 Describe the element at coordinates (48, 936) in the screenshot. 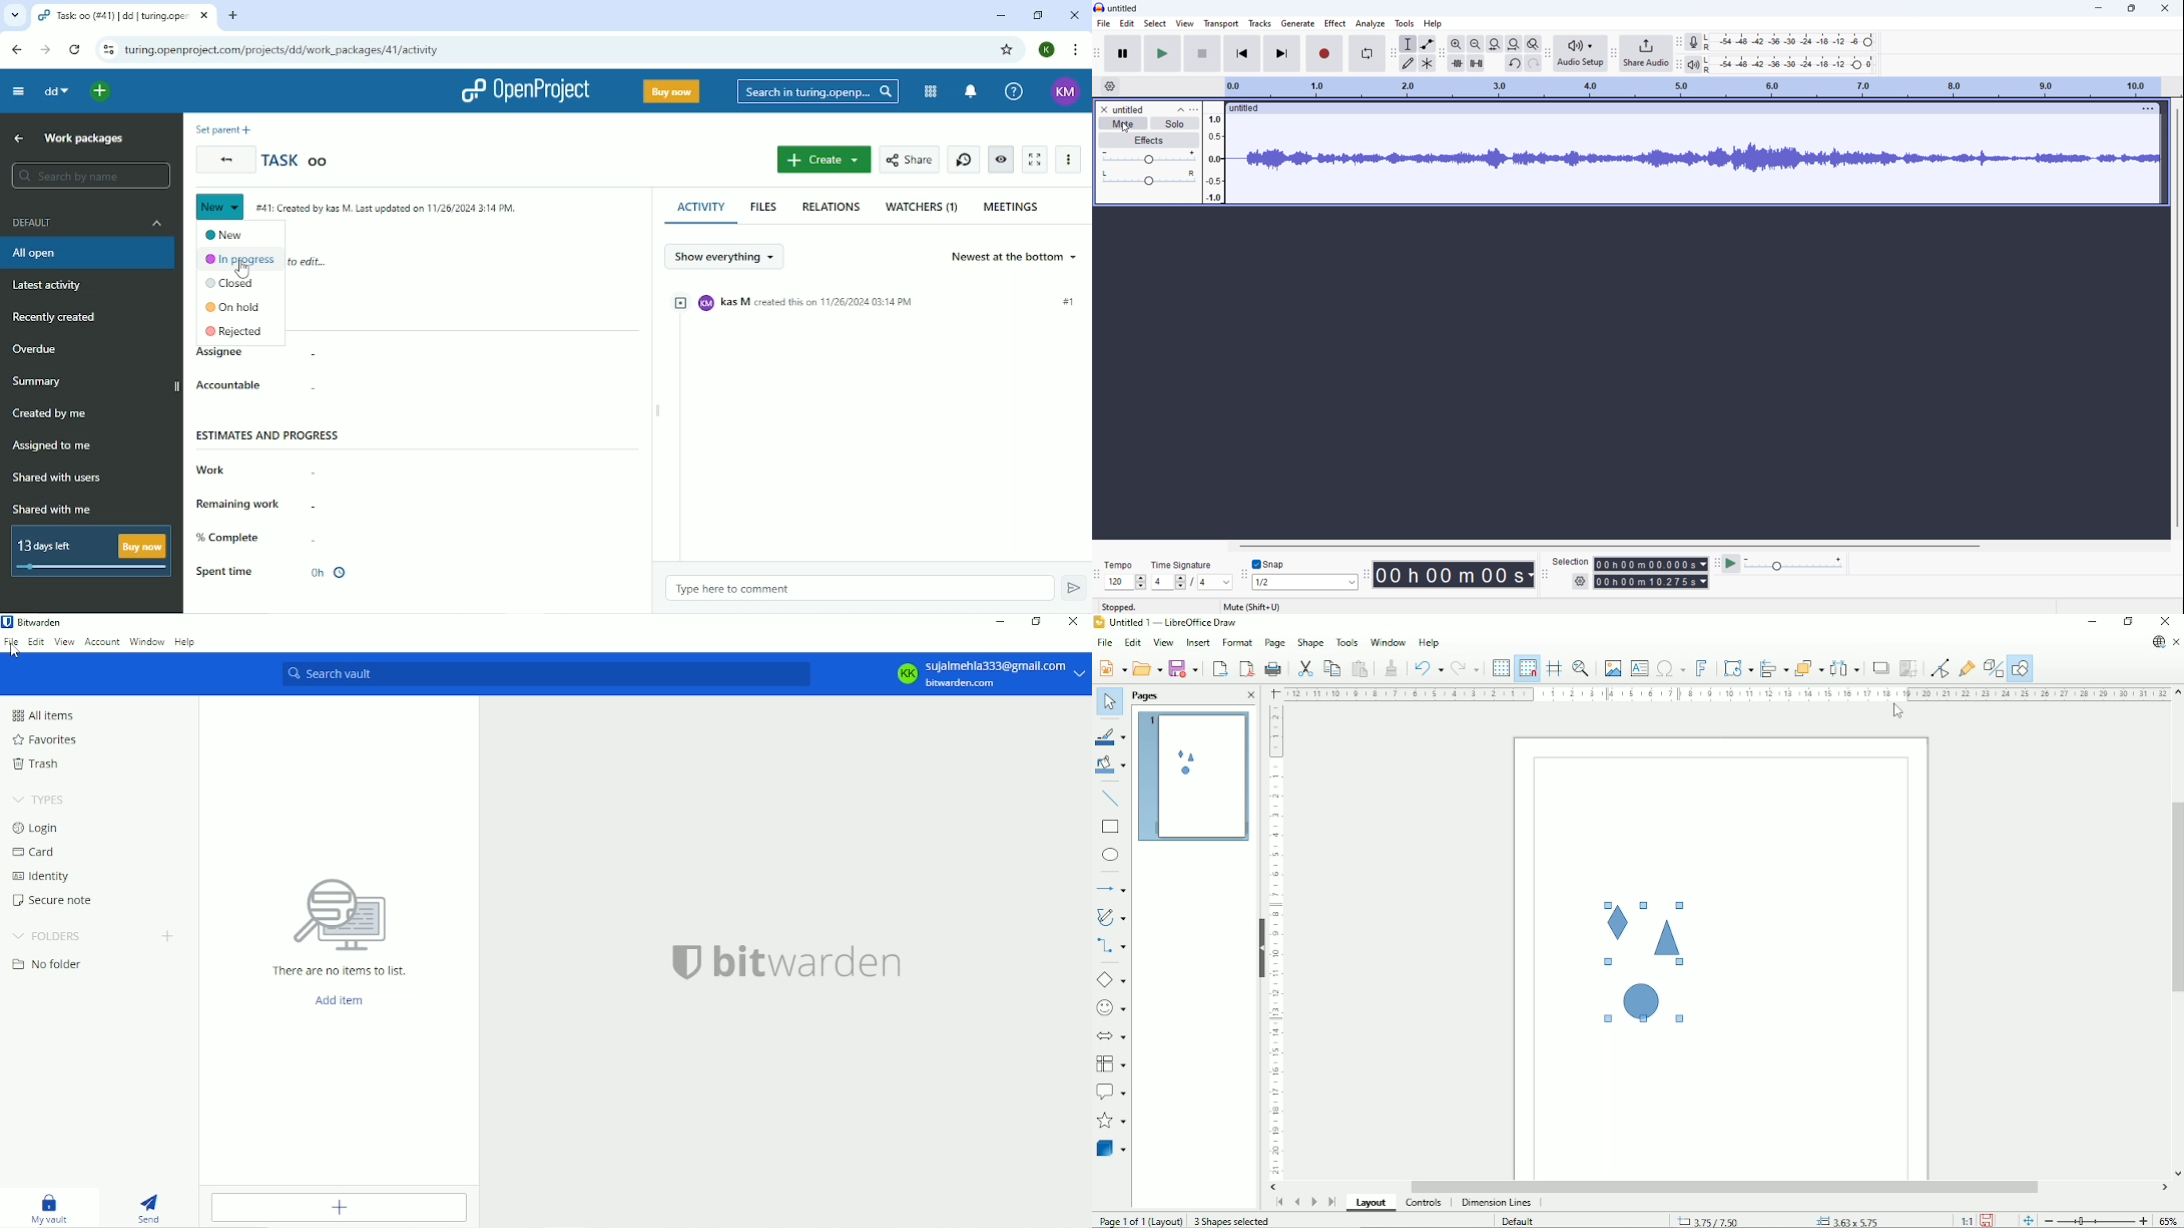

I see `Folders` at that location.